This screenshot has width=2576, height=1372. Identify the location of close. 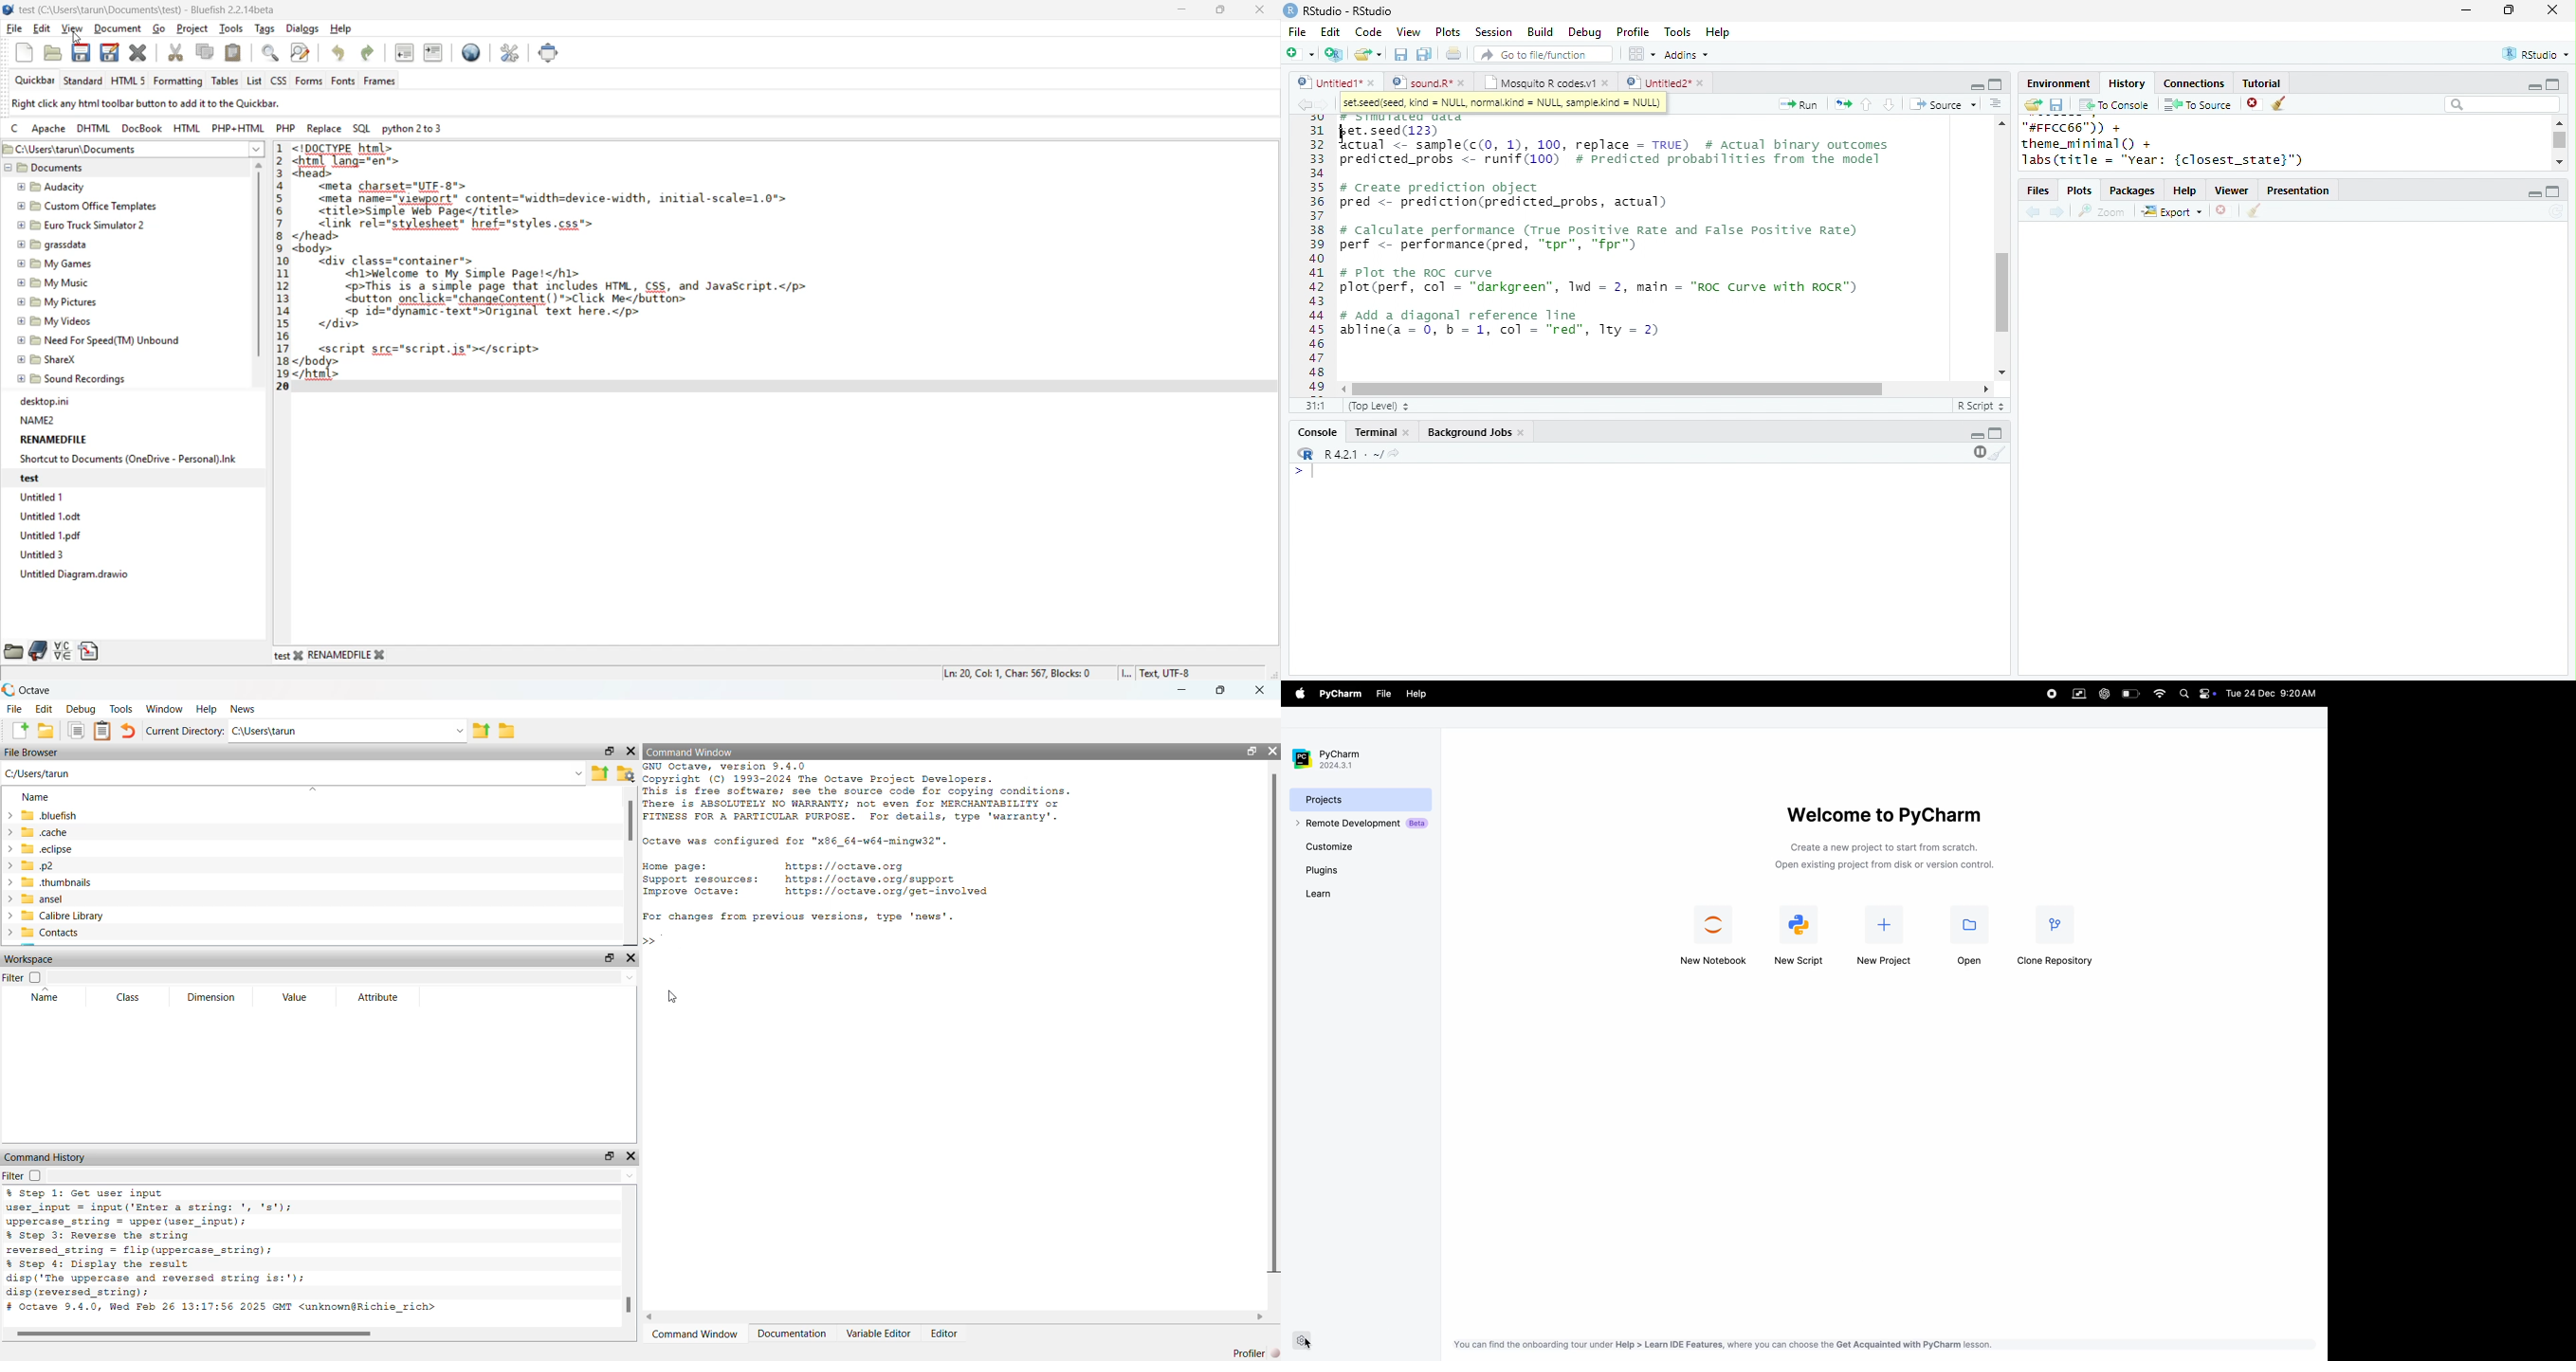
(1373, 82).